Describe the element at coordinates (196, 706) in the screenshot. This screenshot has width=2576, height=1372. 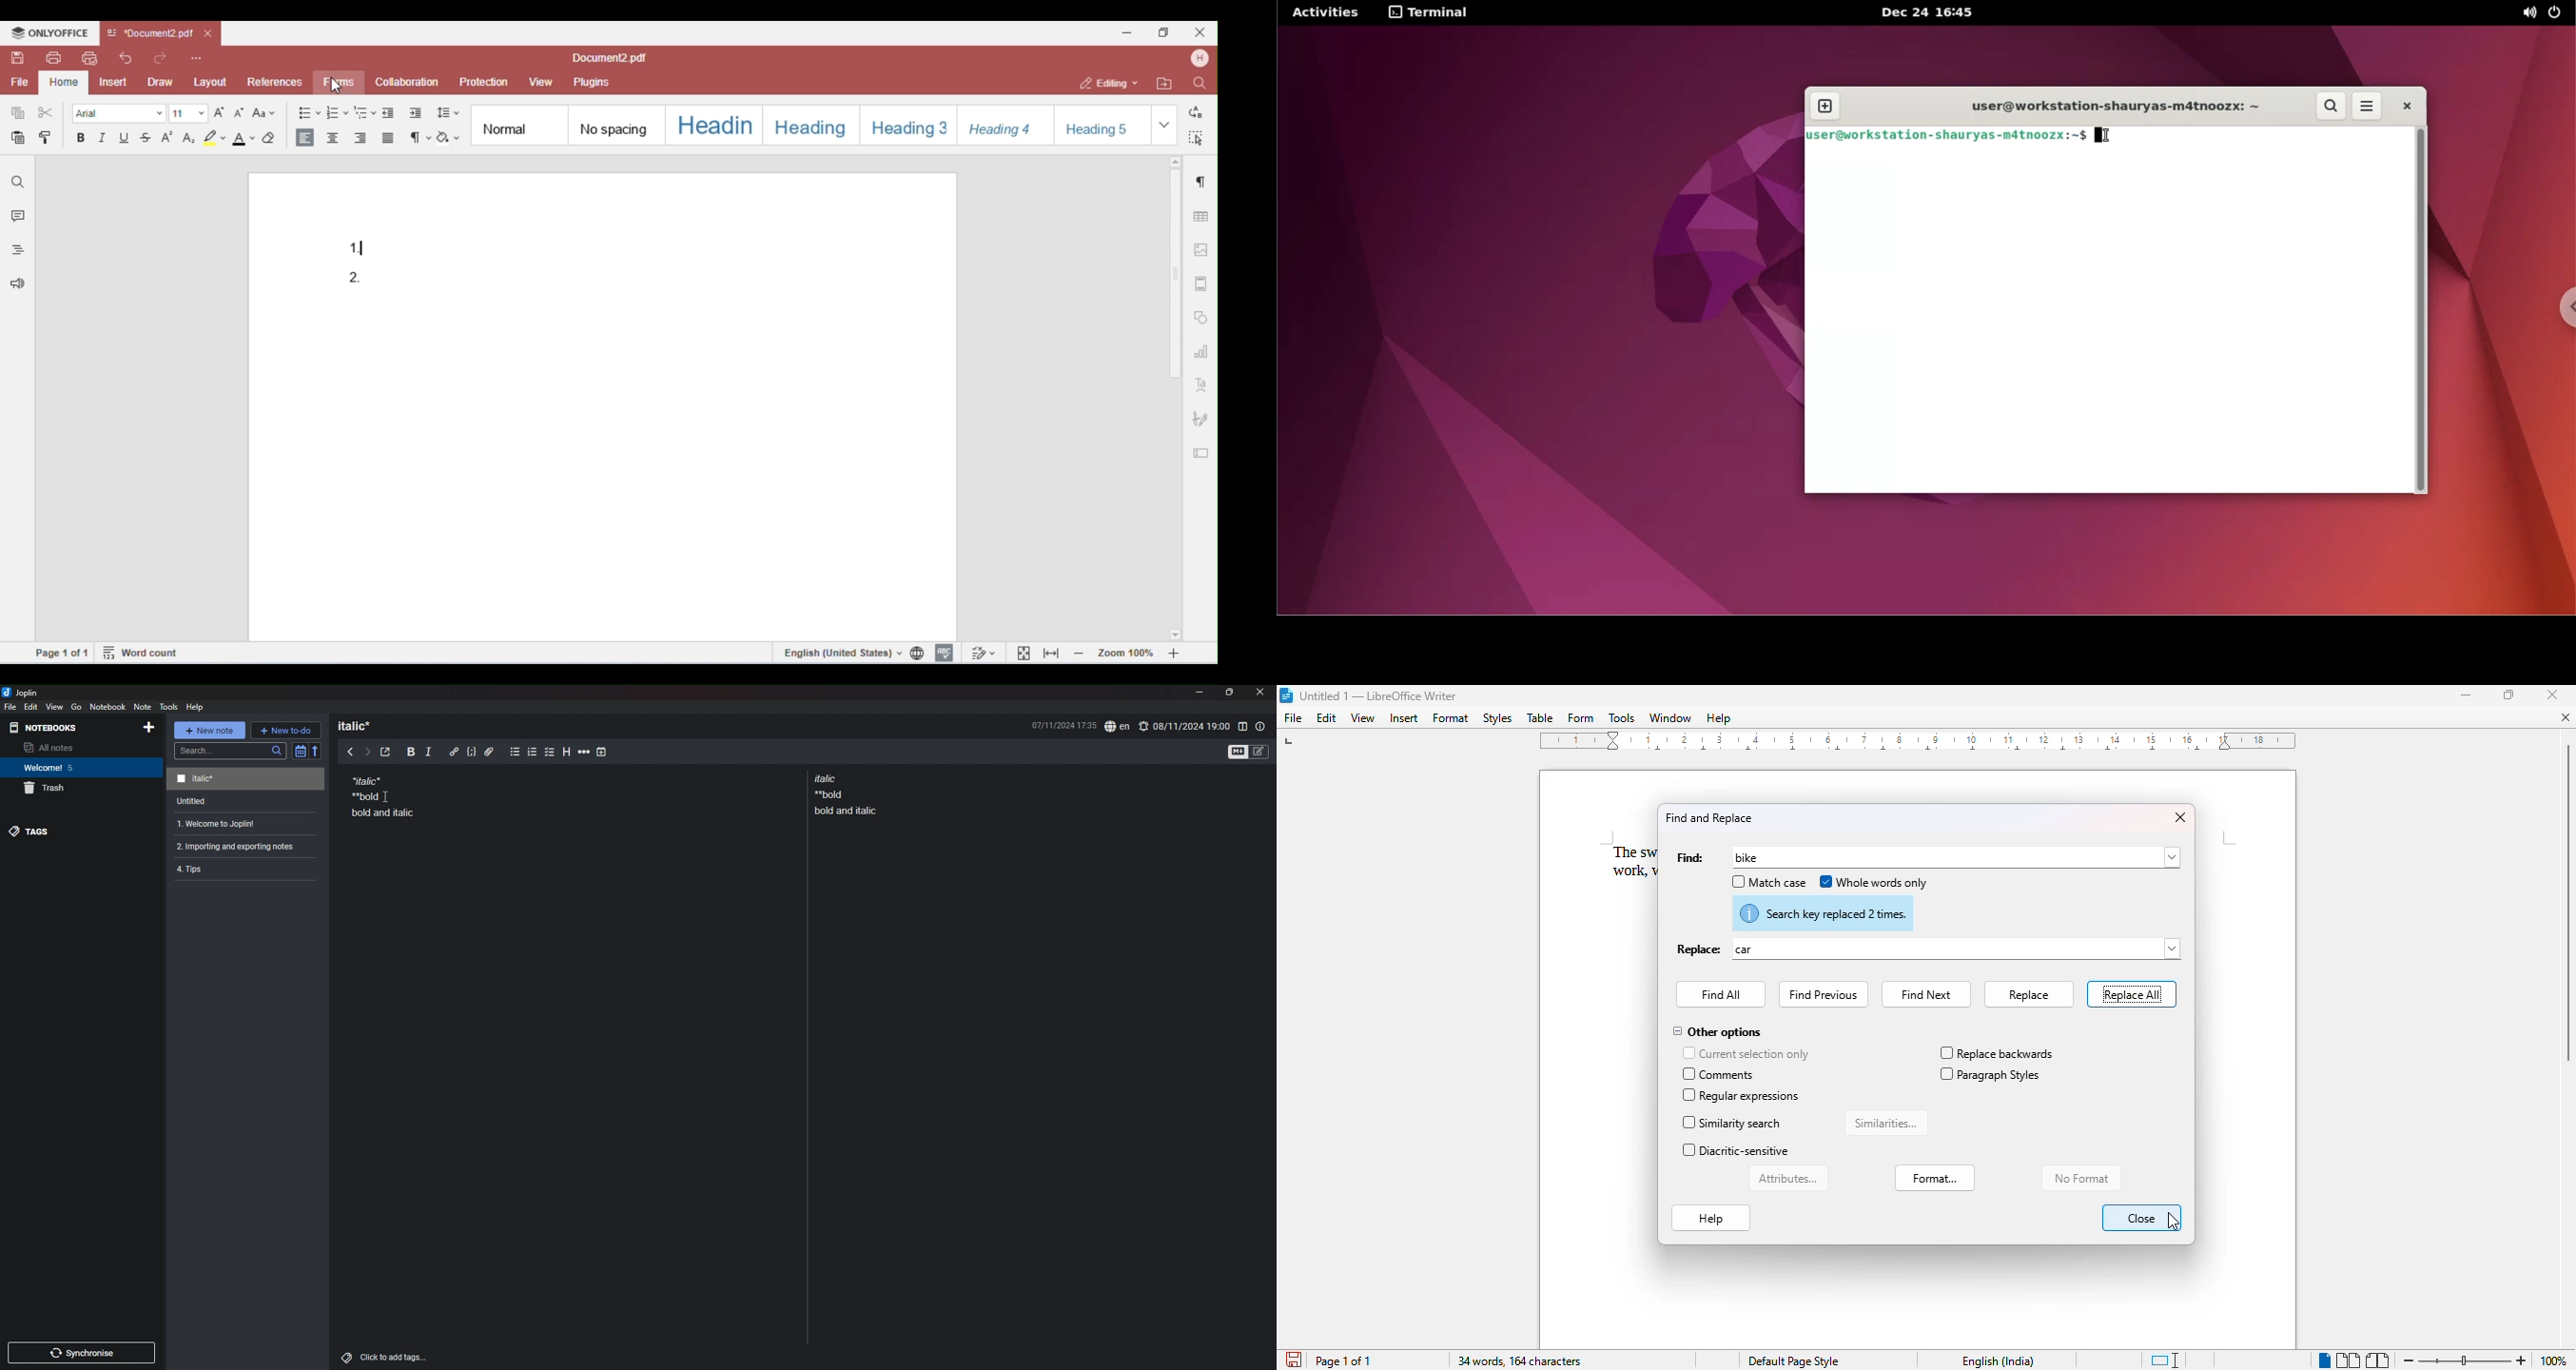
I see `help` at that location.